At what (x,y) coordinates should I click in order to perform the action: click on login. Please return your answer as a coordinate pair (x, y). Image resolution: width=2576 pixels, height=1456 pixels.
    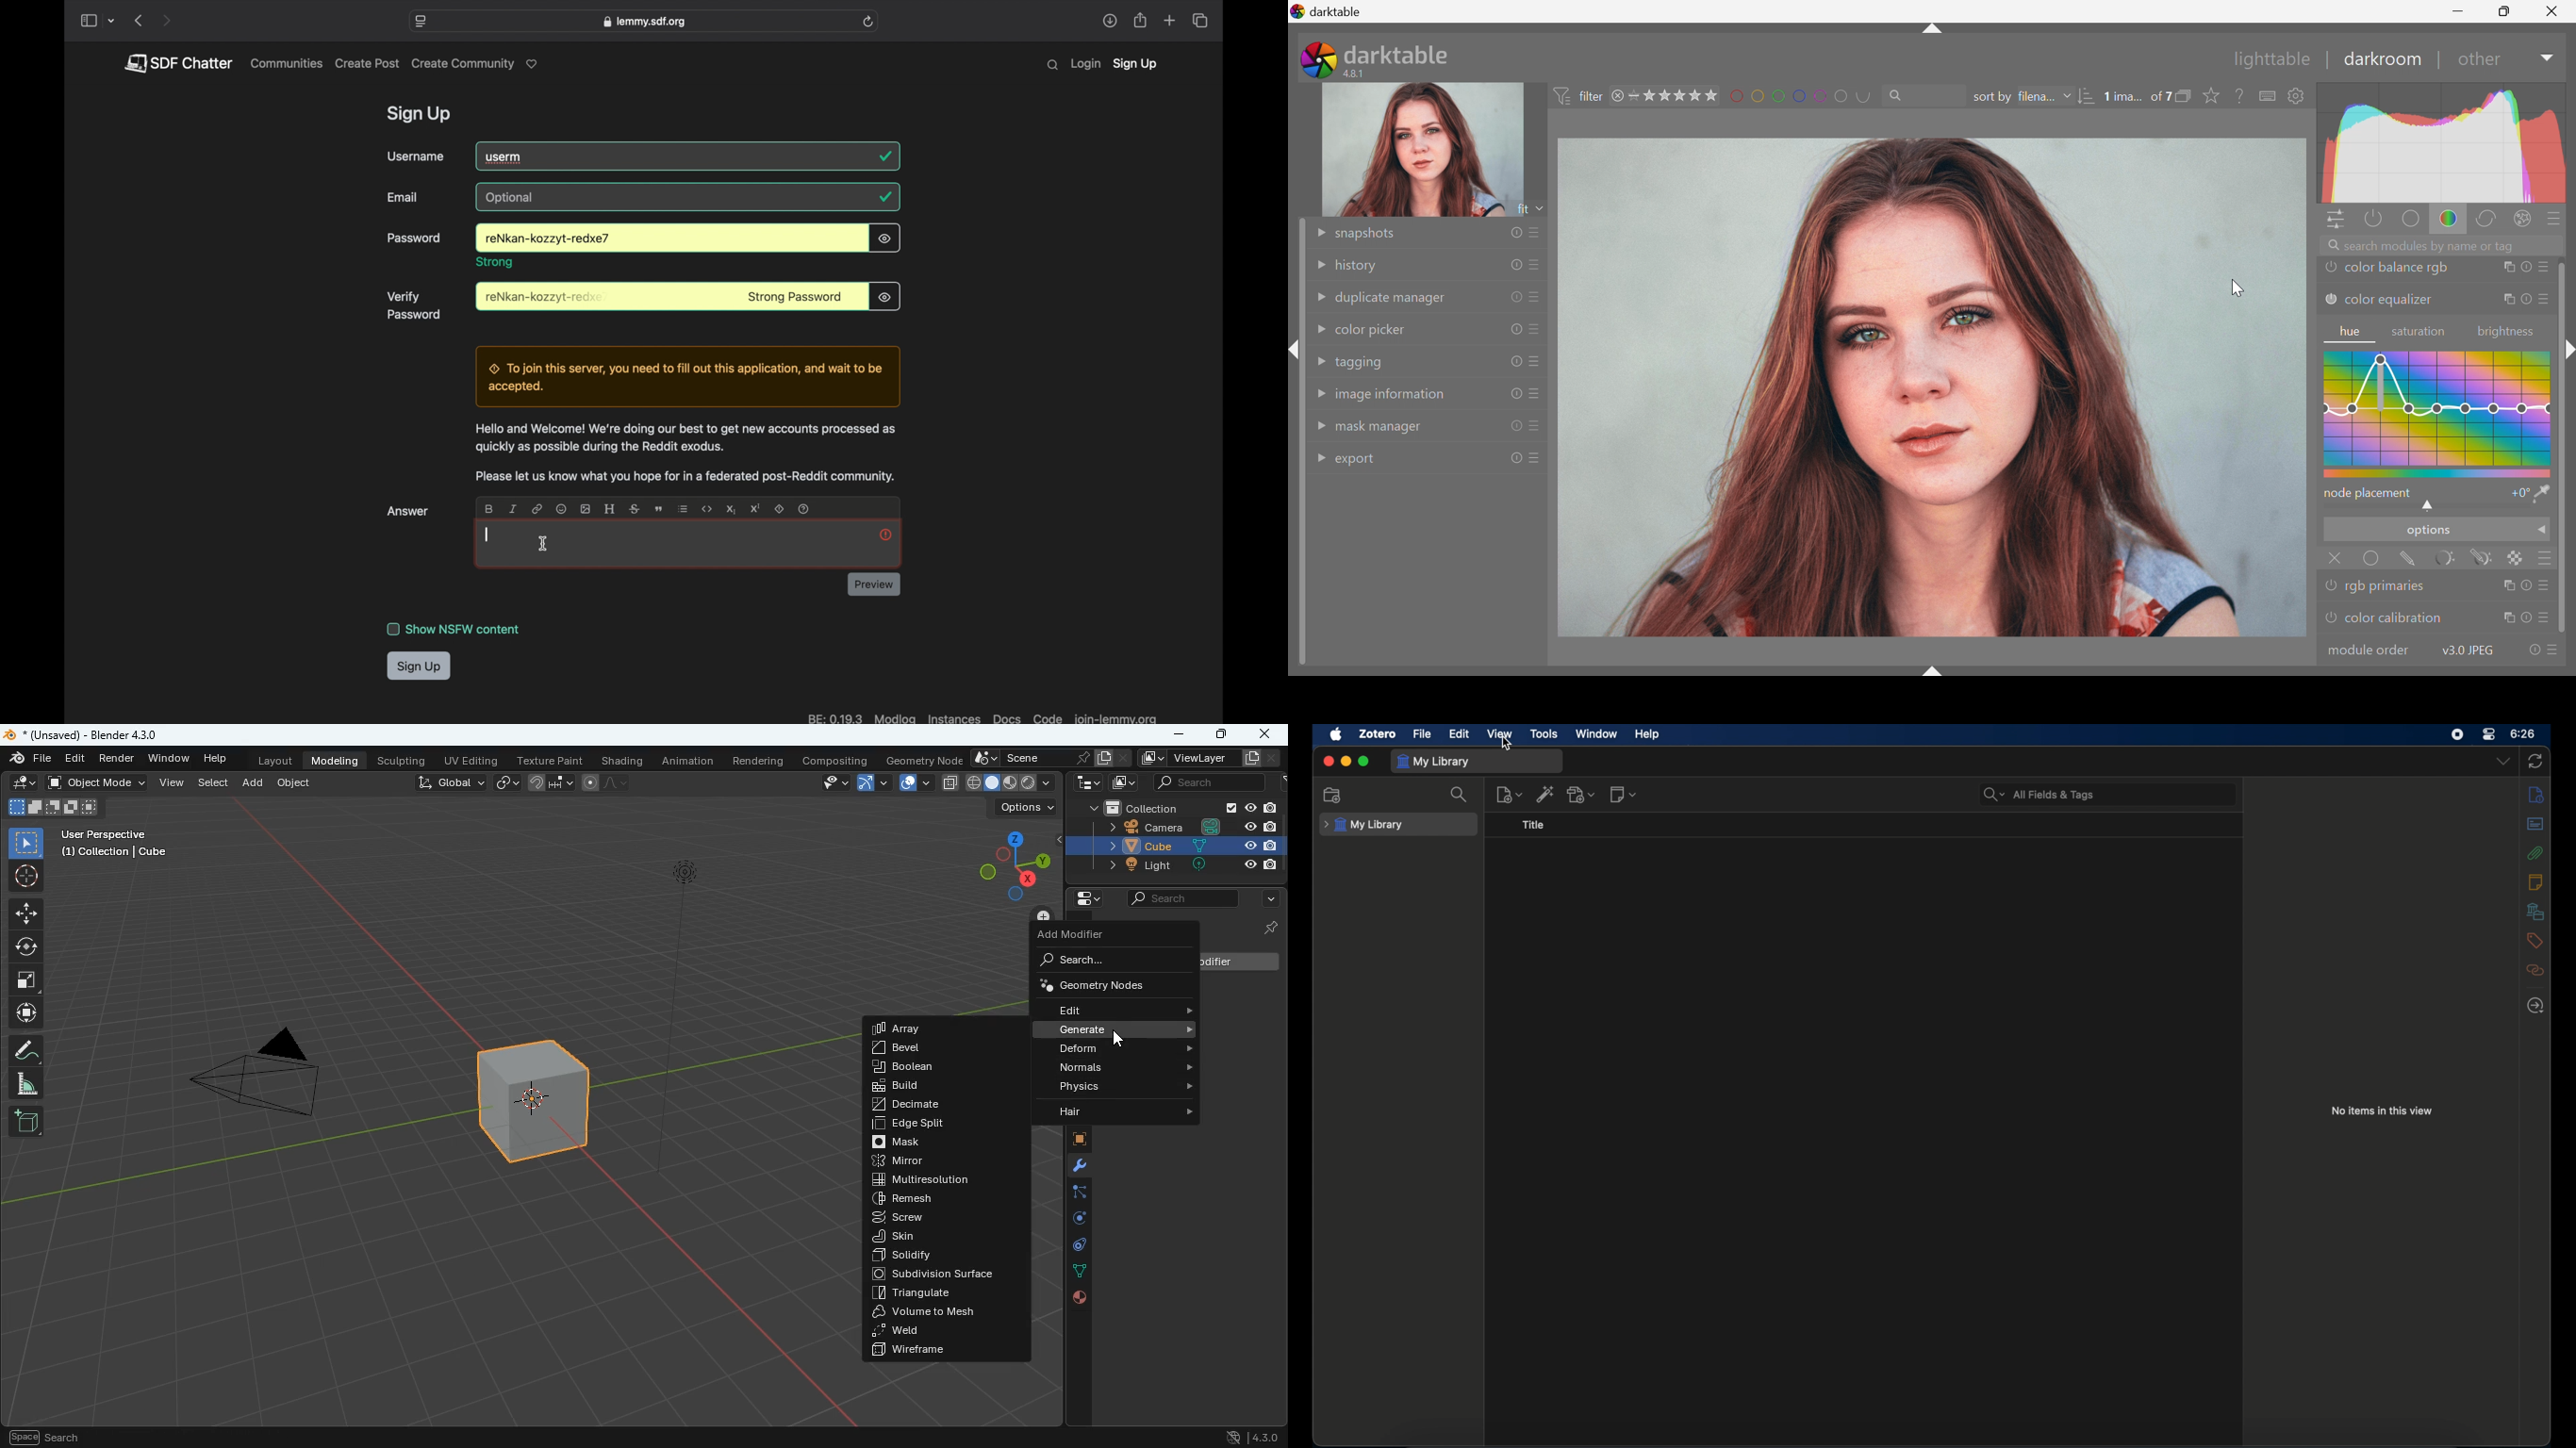
    Looking at the image, I should click on (1086, 64).